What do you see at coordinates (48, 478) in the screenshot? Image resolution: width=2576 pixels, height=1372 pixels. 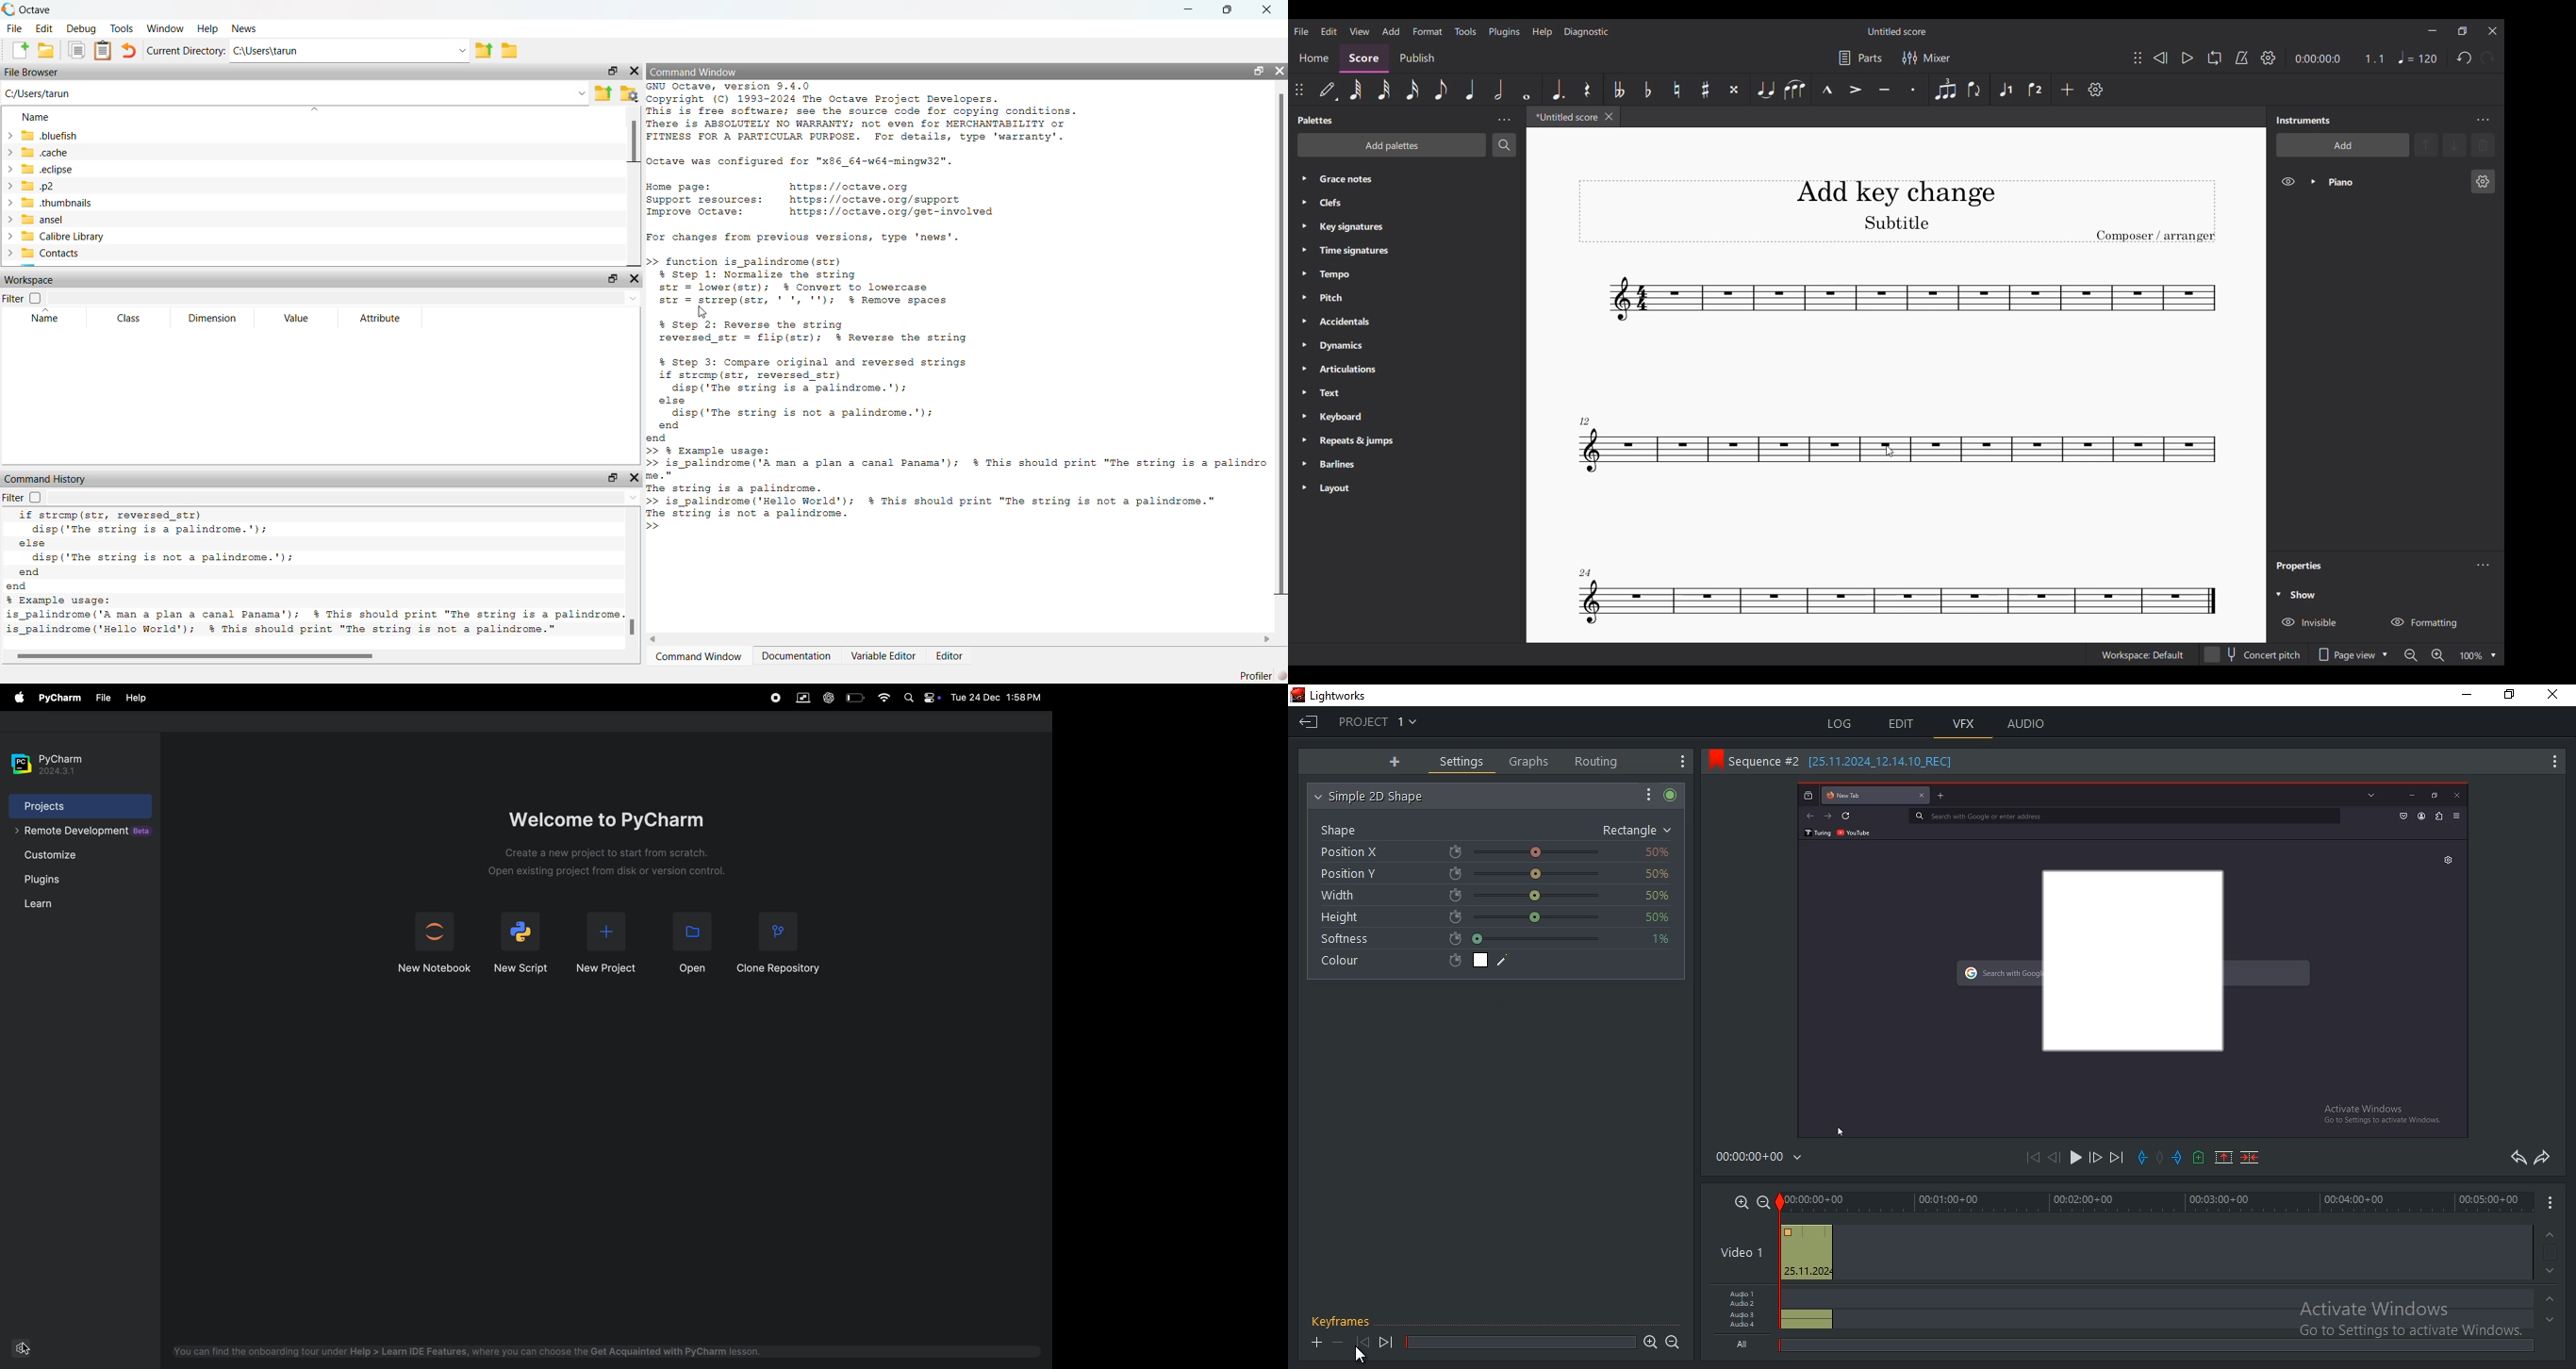 I see `command history` at bounding box center [48, 478].